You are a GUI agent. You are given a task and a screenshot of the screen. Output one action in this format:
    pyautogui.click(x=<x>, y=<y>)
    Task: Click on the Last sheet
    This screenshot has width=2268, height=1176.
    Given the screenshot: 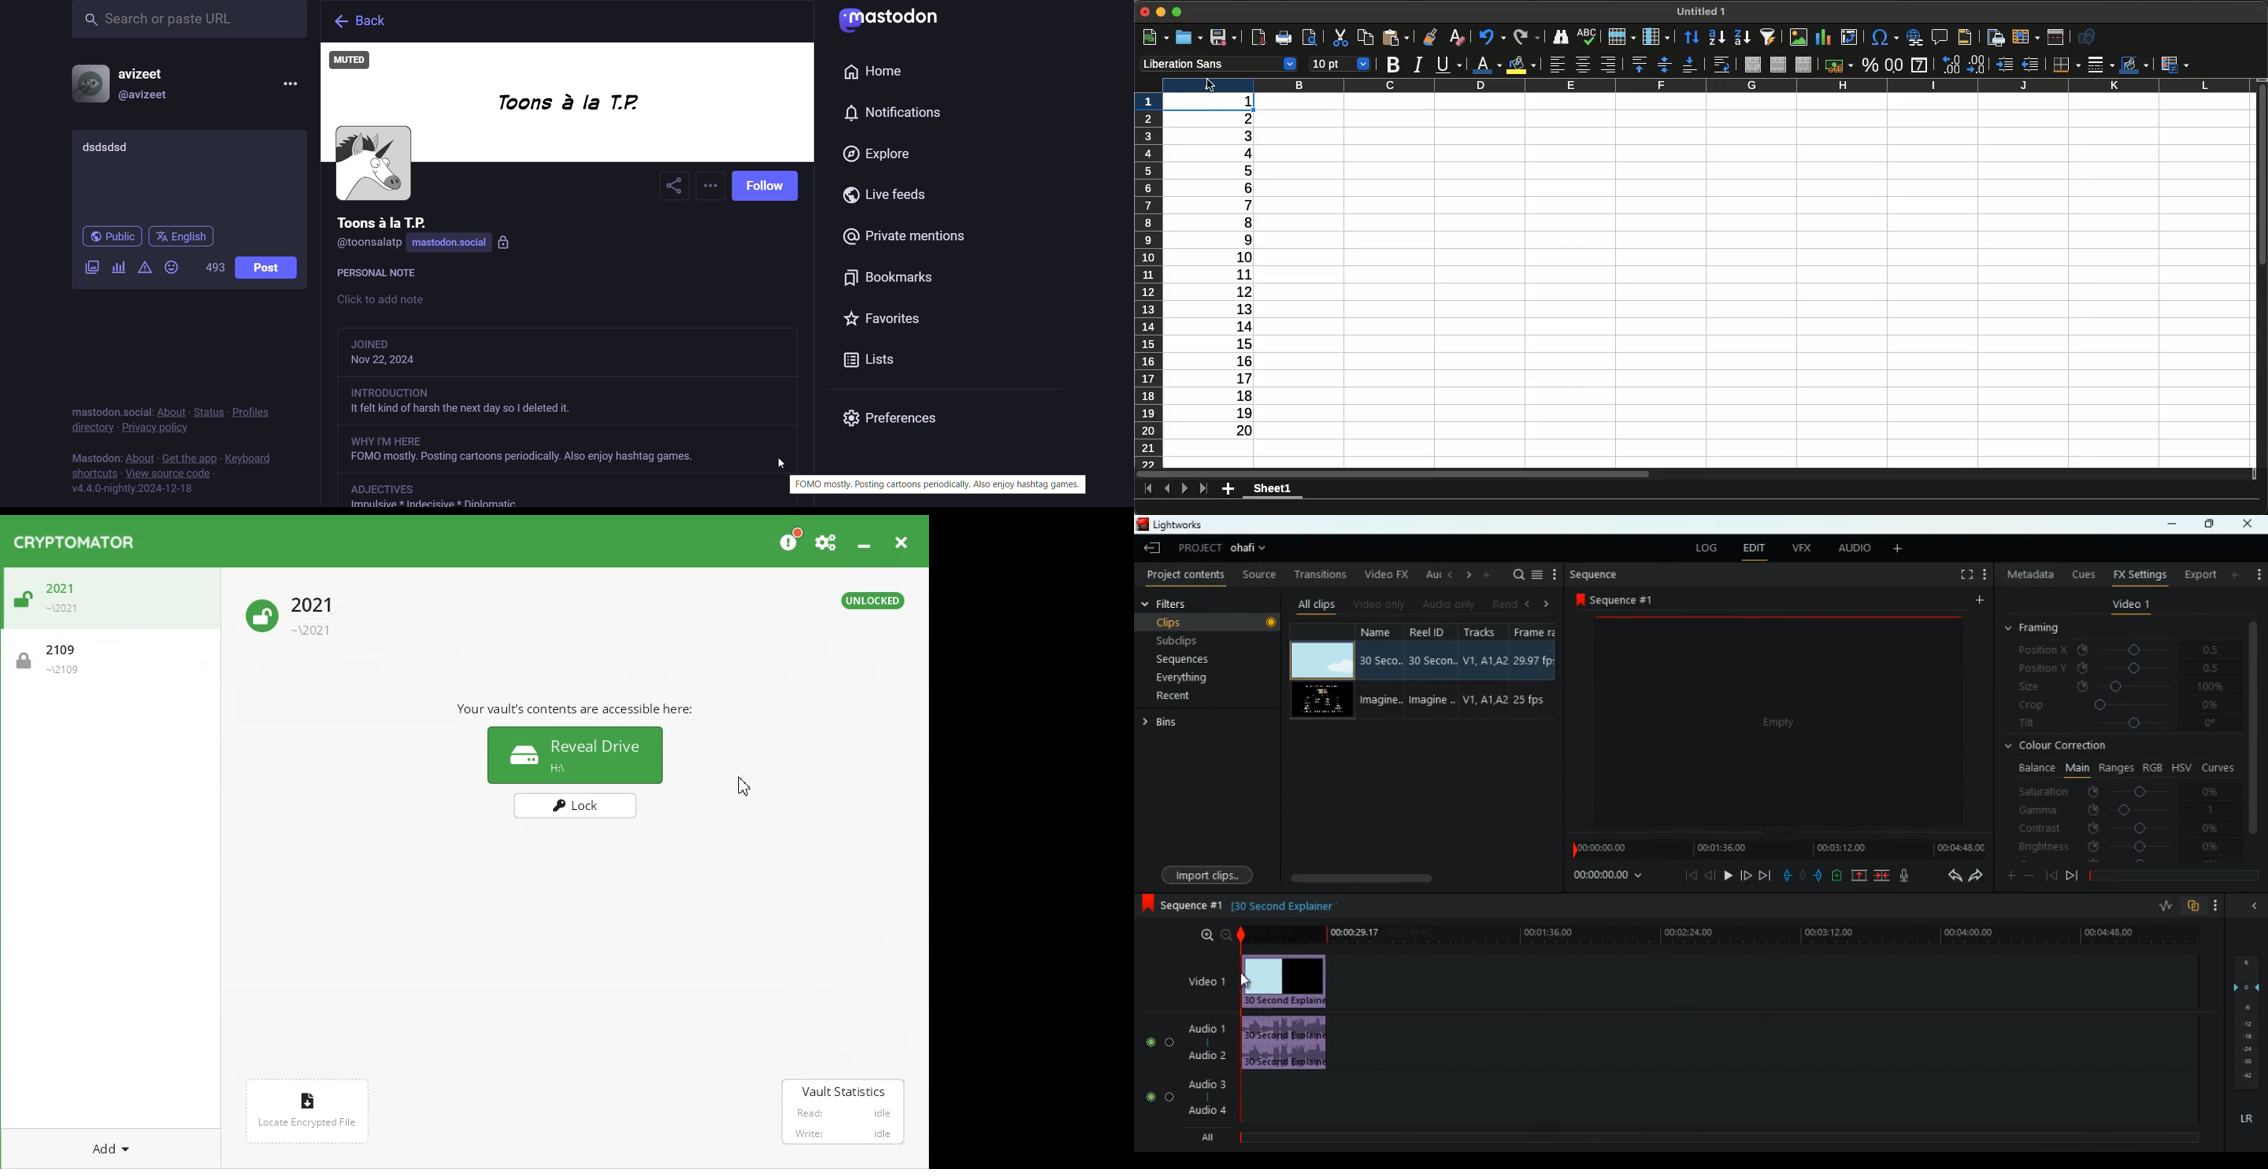 What is the action you would take?
    pyautogui.click(x=1203, y=488)
    